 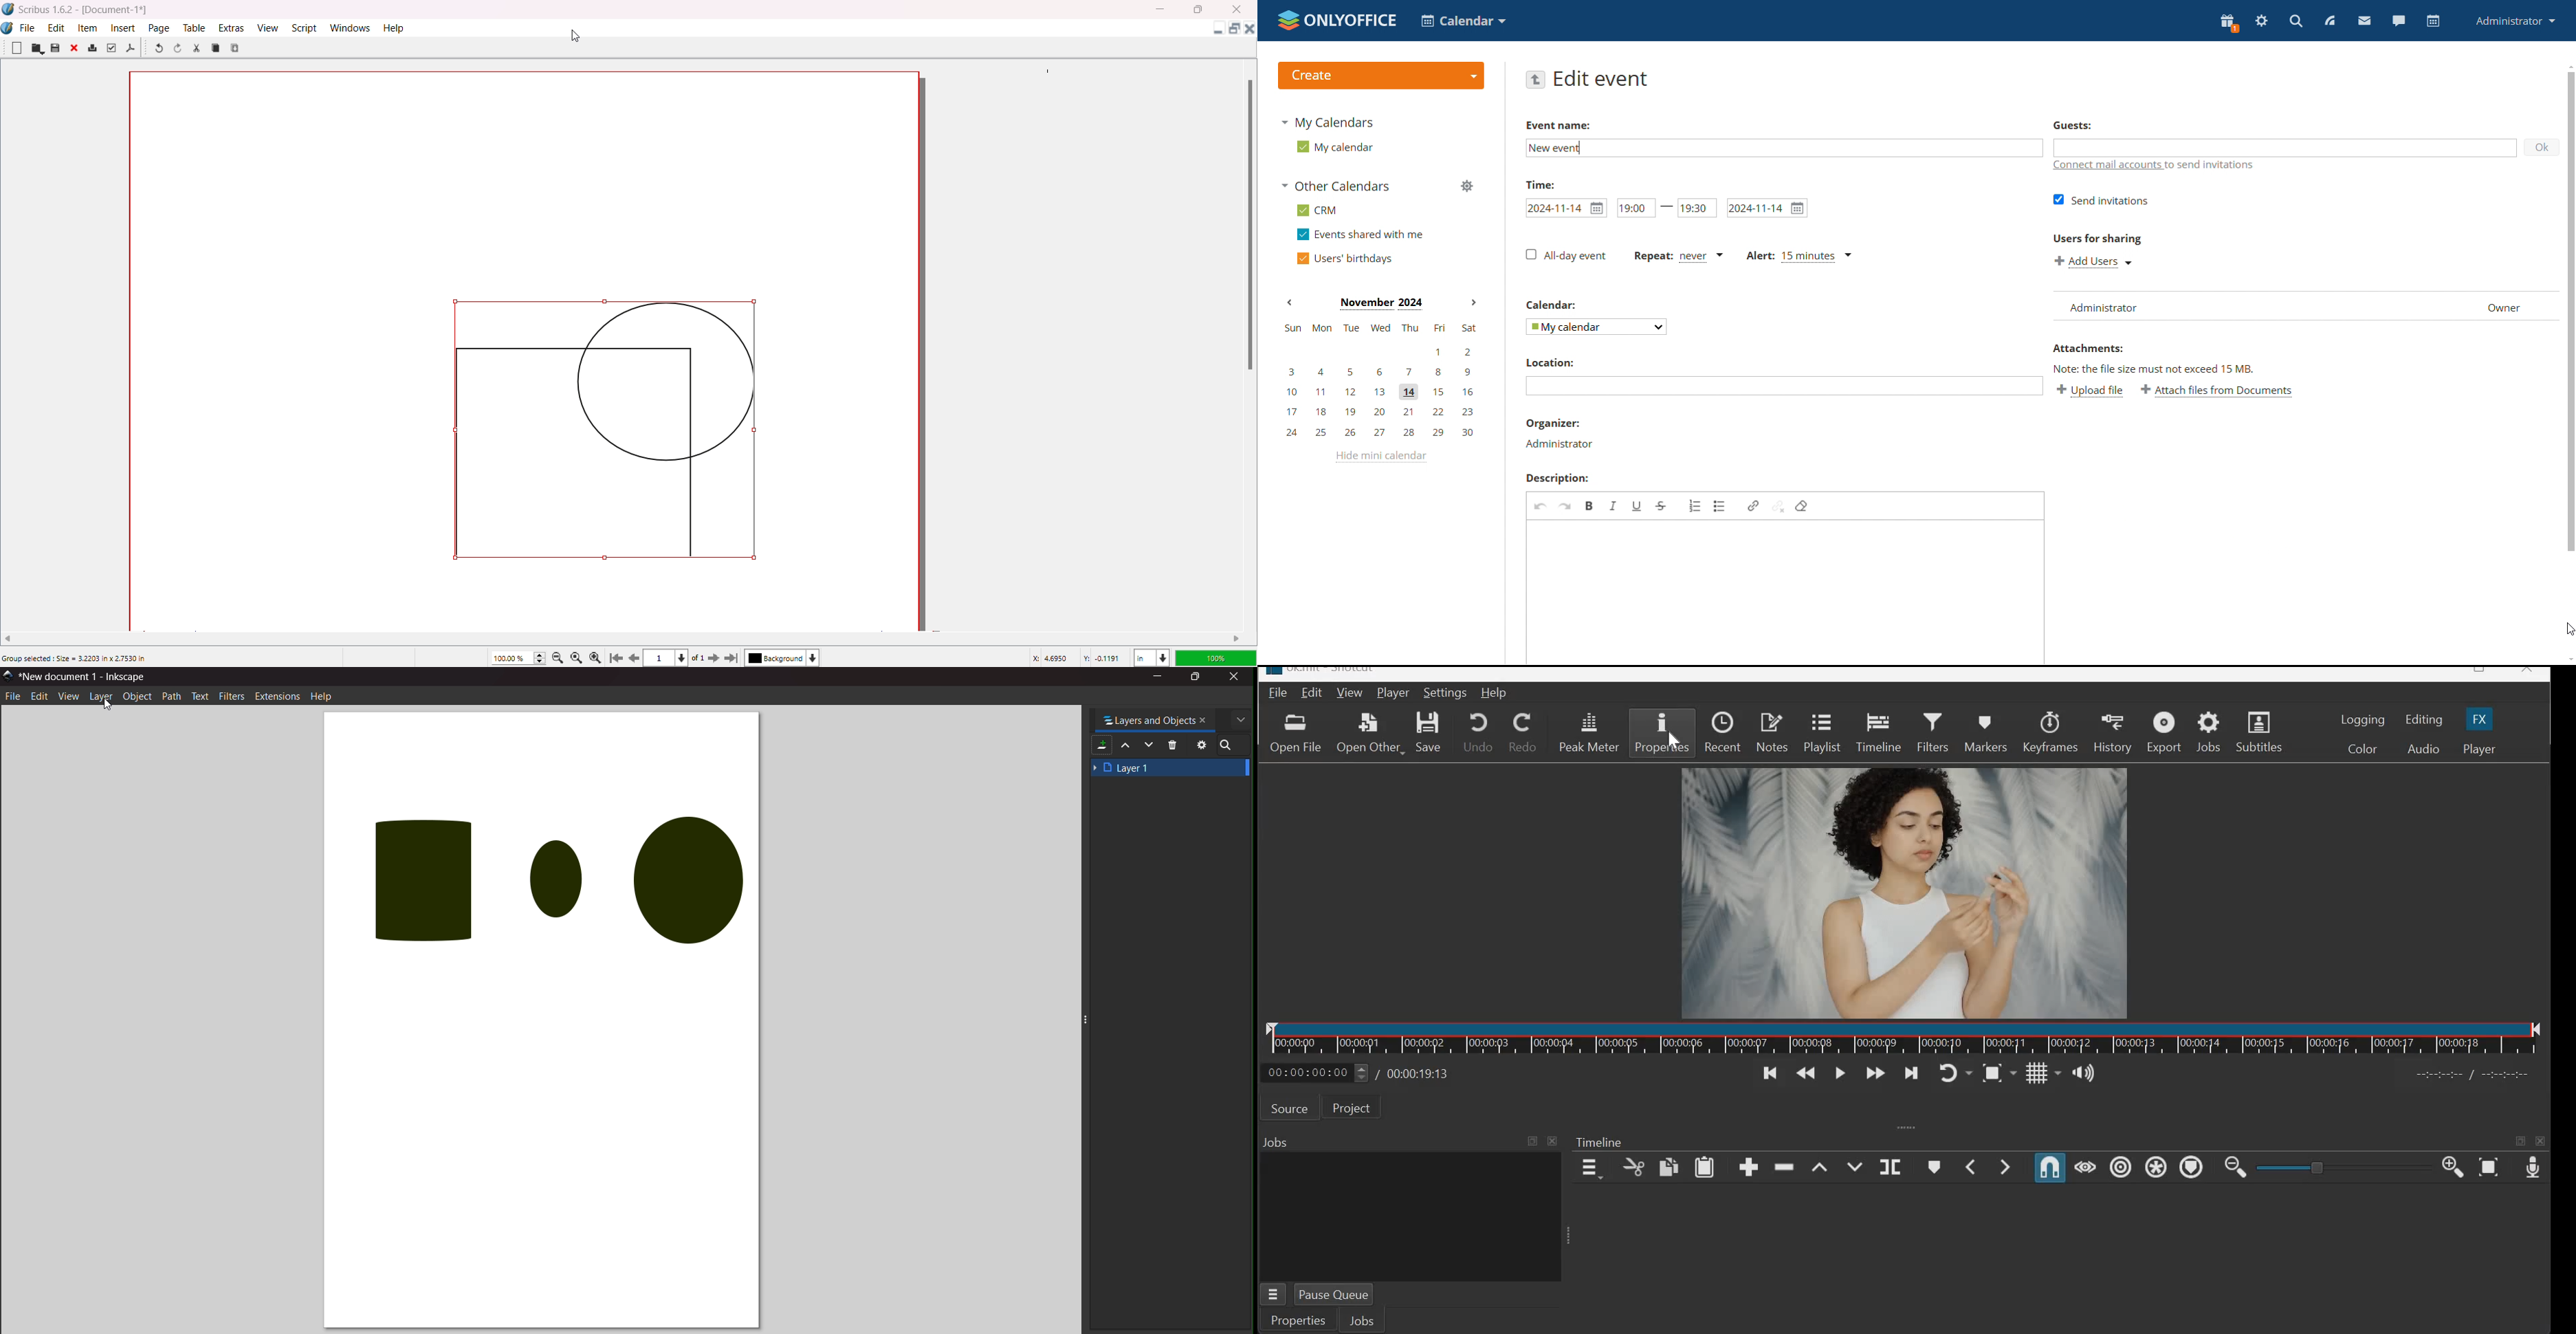 What do you see at coordinates (1151, 656) in the screenshot?
I see `Unit` at bounding box center [1151, 656].